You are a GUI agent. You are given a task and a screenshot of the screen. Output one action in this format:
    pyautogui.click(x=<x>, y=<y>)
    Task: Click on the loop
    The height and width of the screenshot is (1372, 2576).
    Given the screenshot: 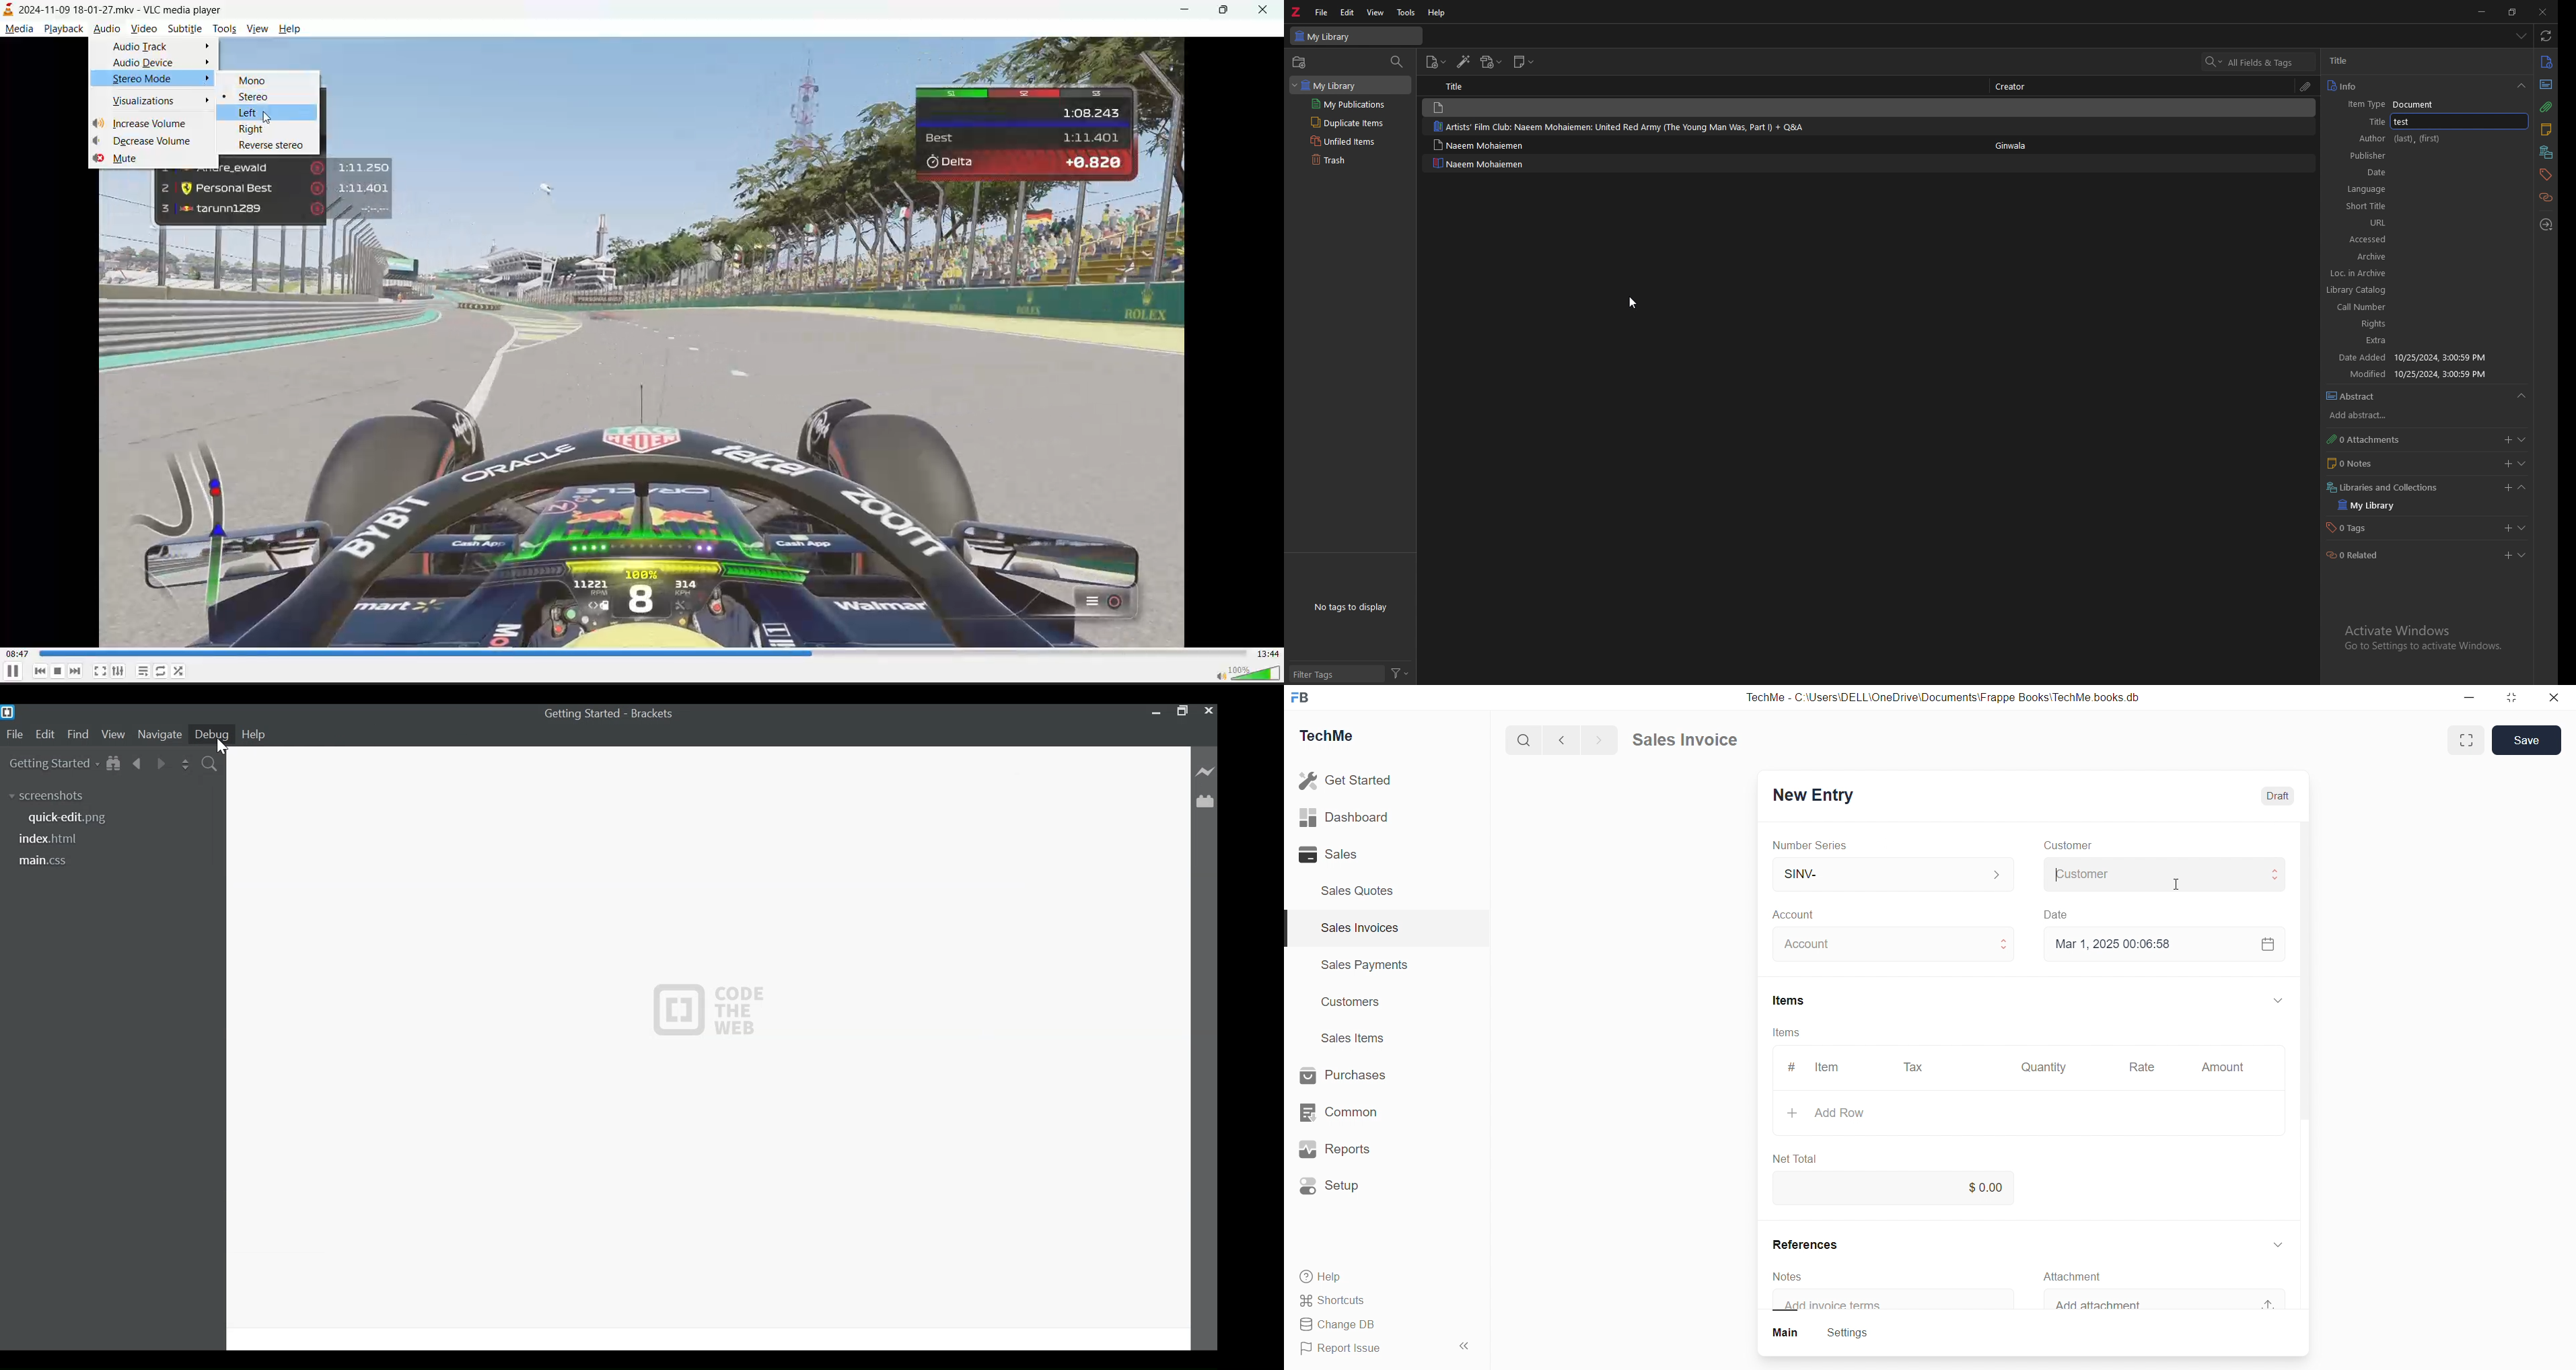 What is the action you would take?
    pyautogui.click(x=163, y=670)
    